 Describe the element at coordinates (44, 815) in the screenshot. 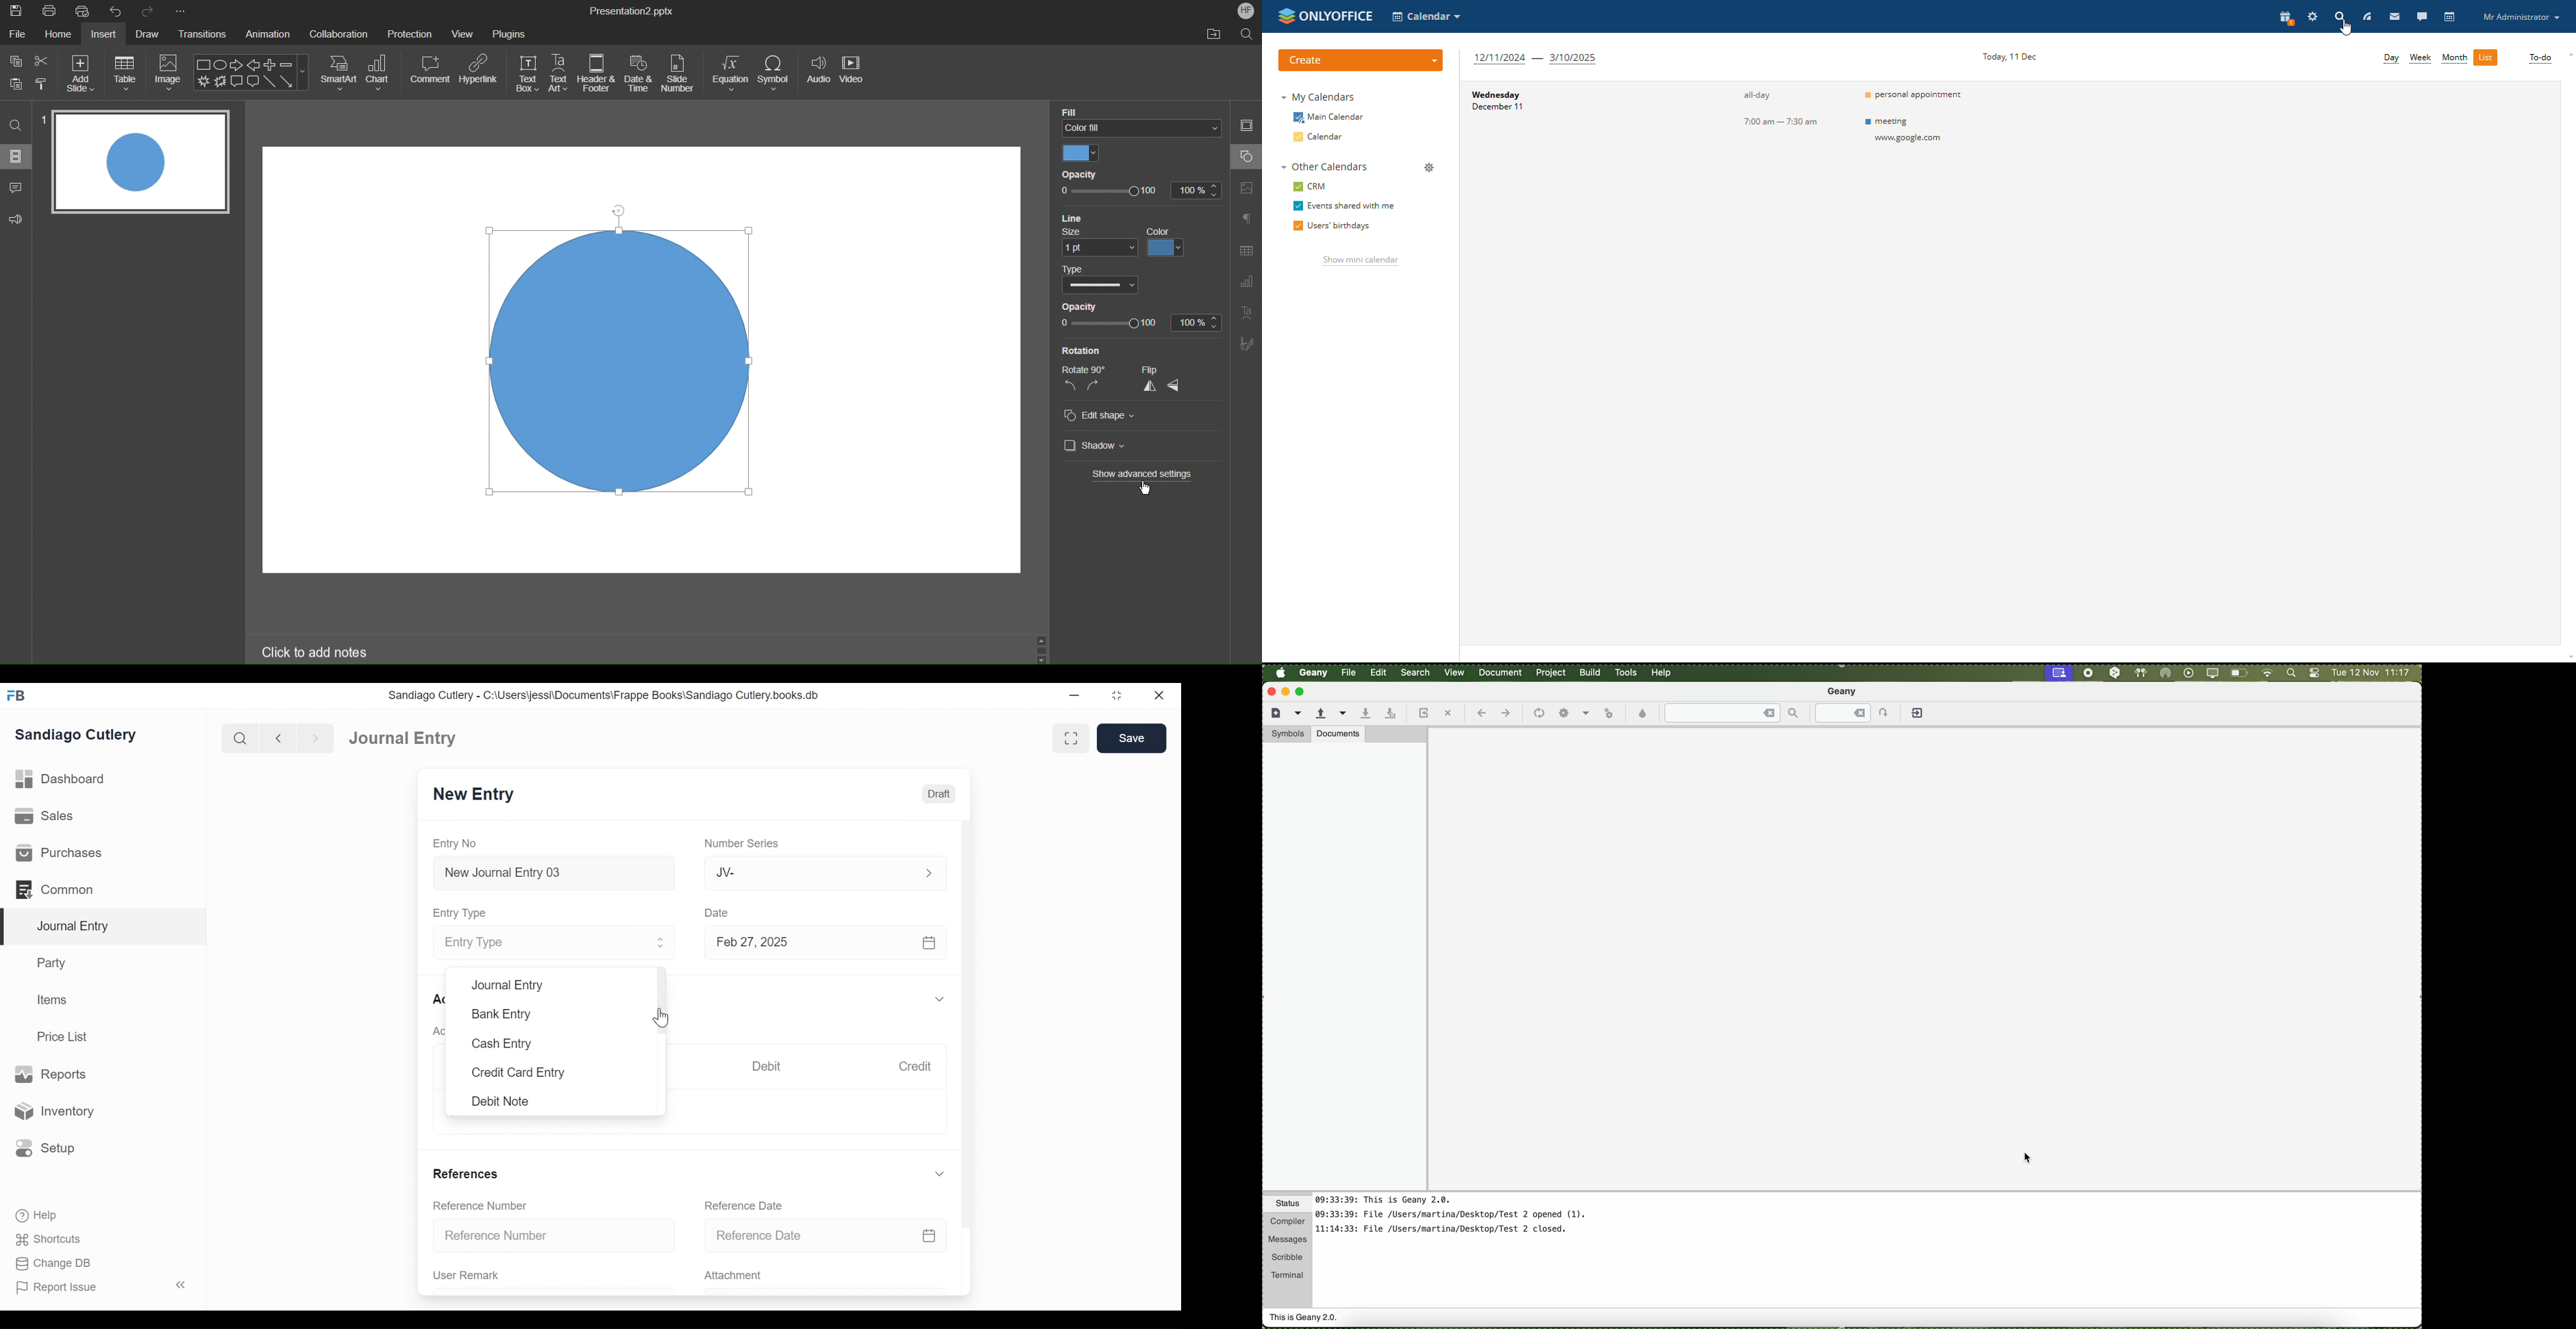

I see `Sales` at that location.